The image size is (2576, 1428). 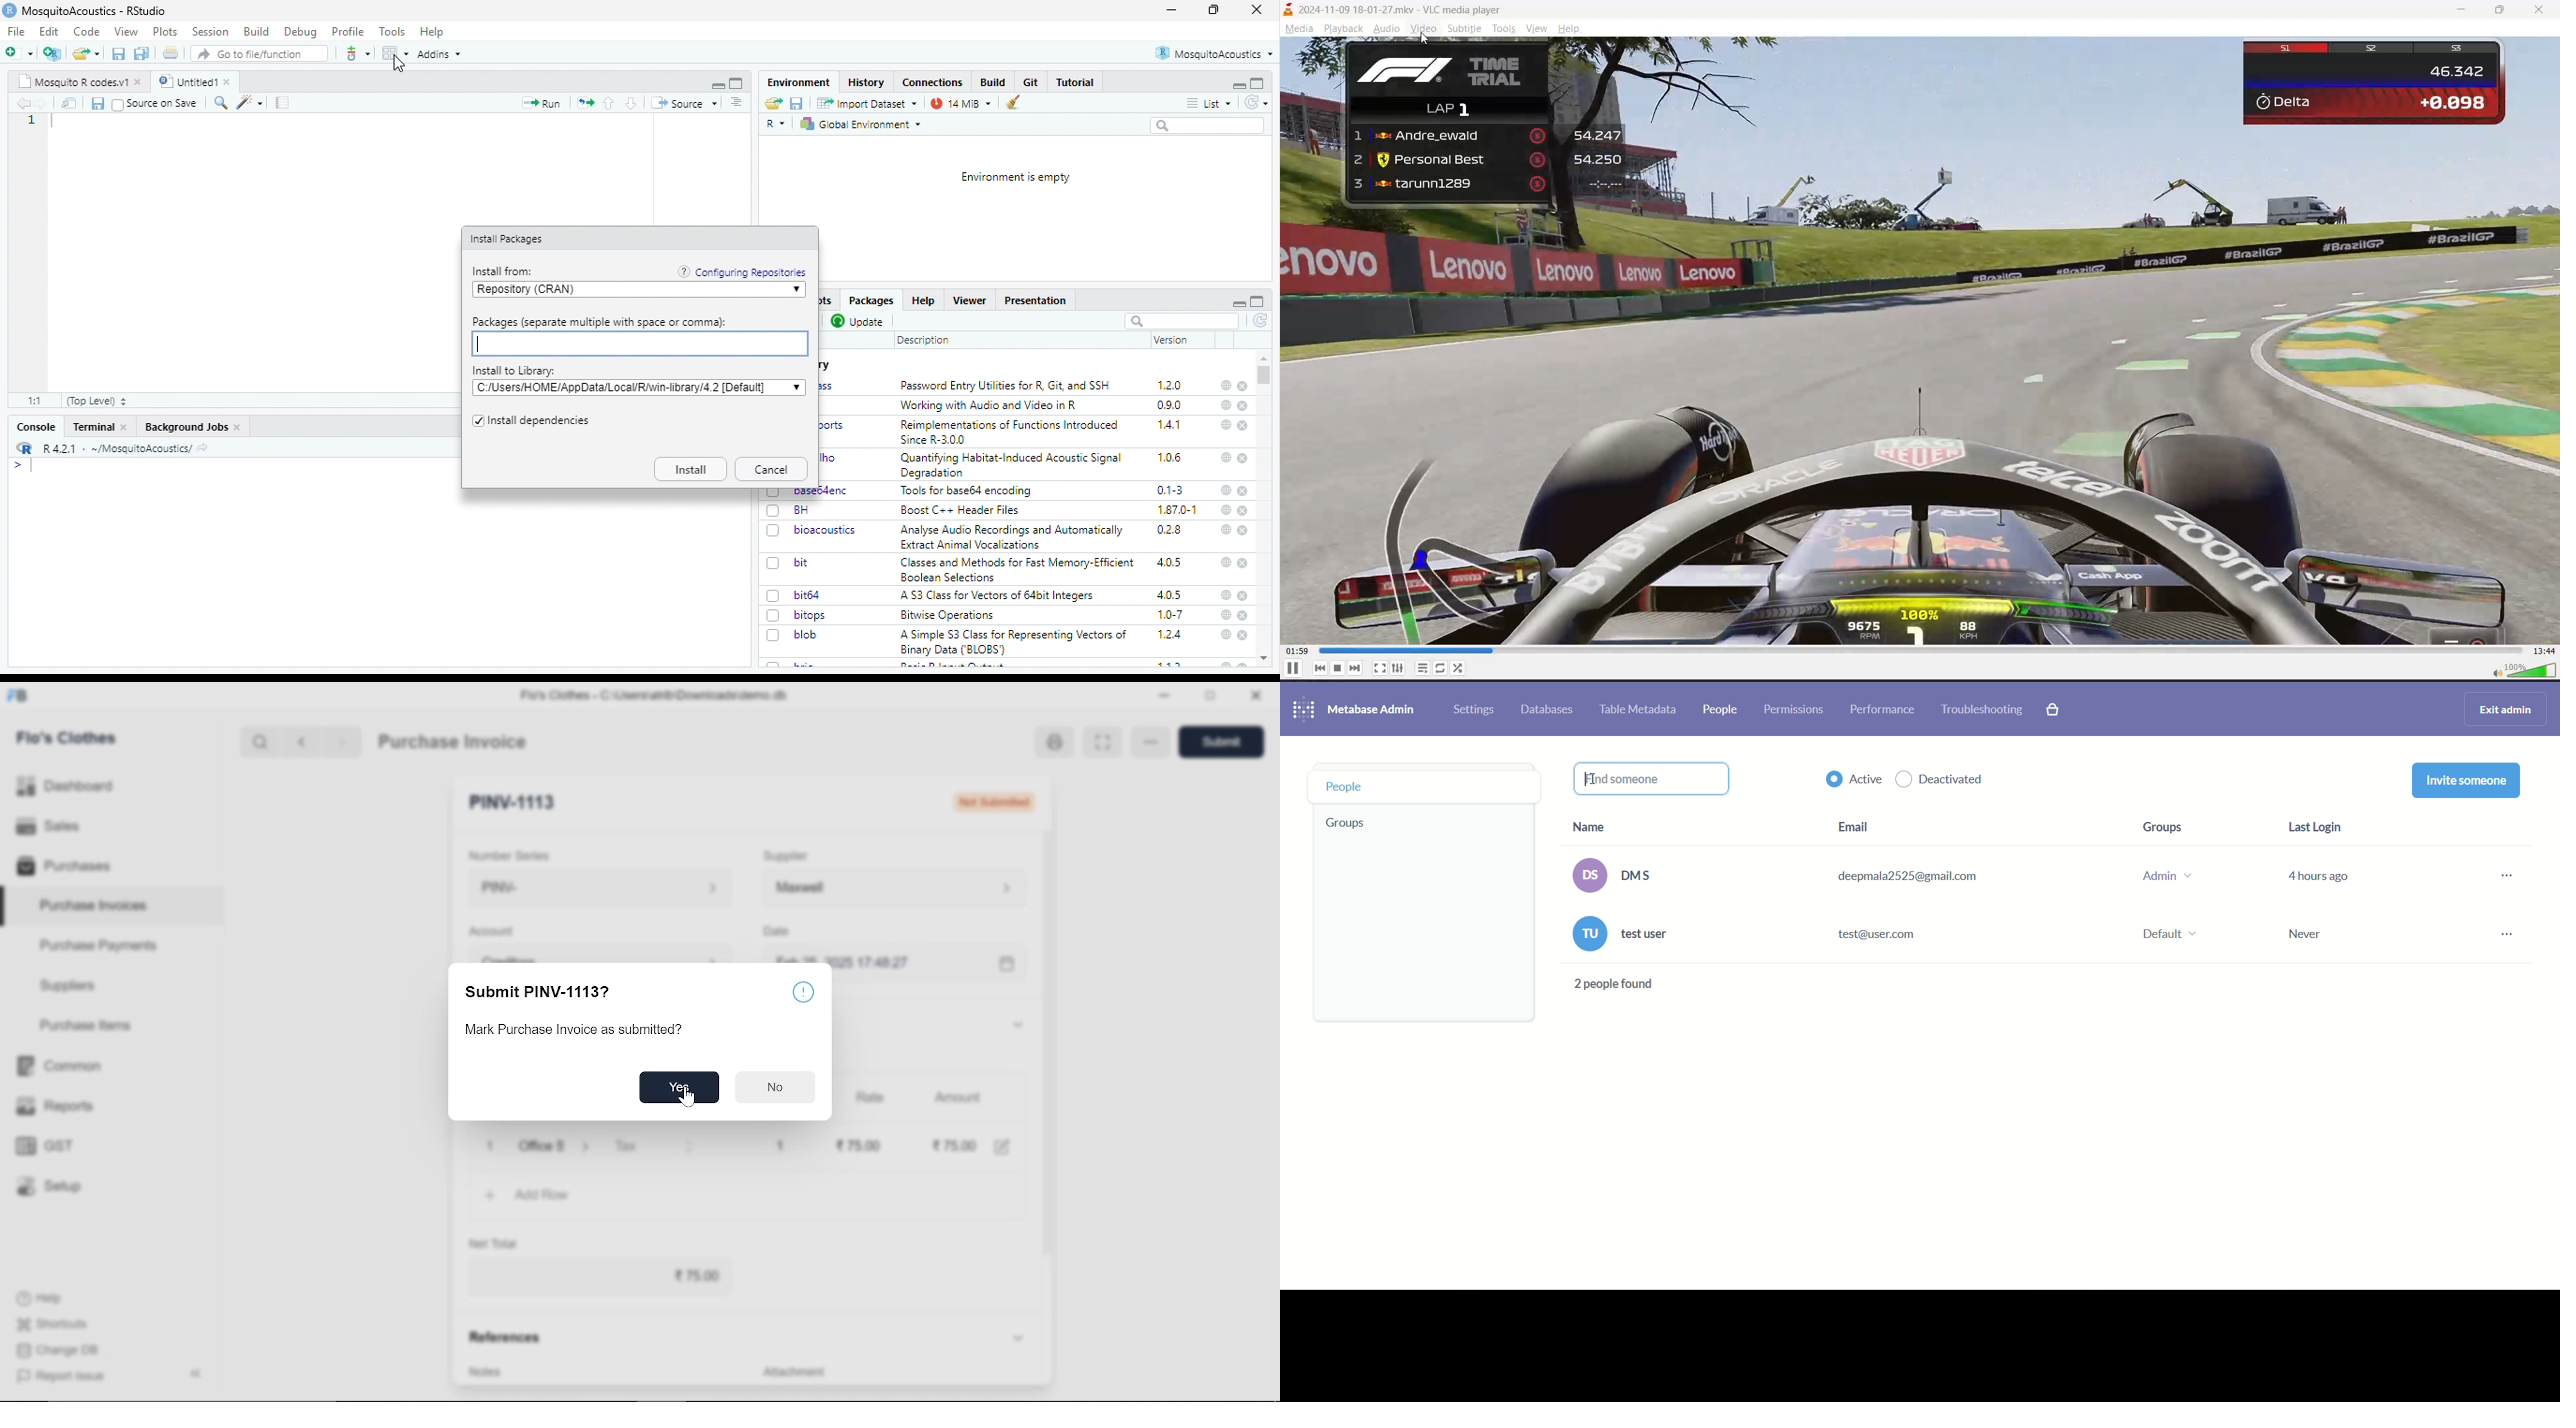 I want to click on duplicate, so click(x=142, y=53).